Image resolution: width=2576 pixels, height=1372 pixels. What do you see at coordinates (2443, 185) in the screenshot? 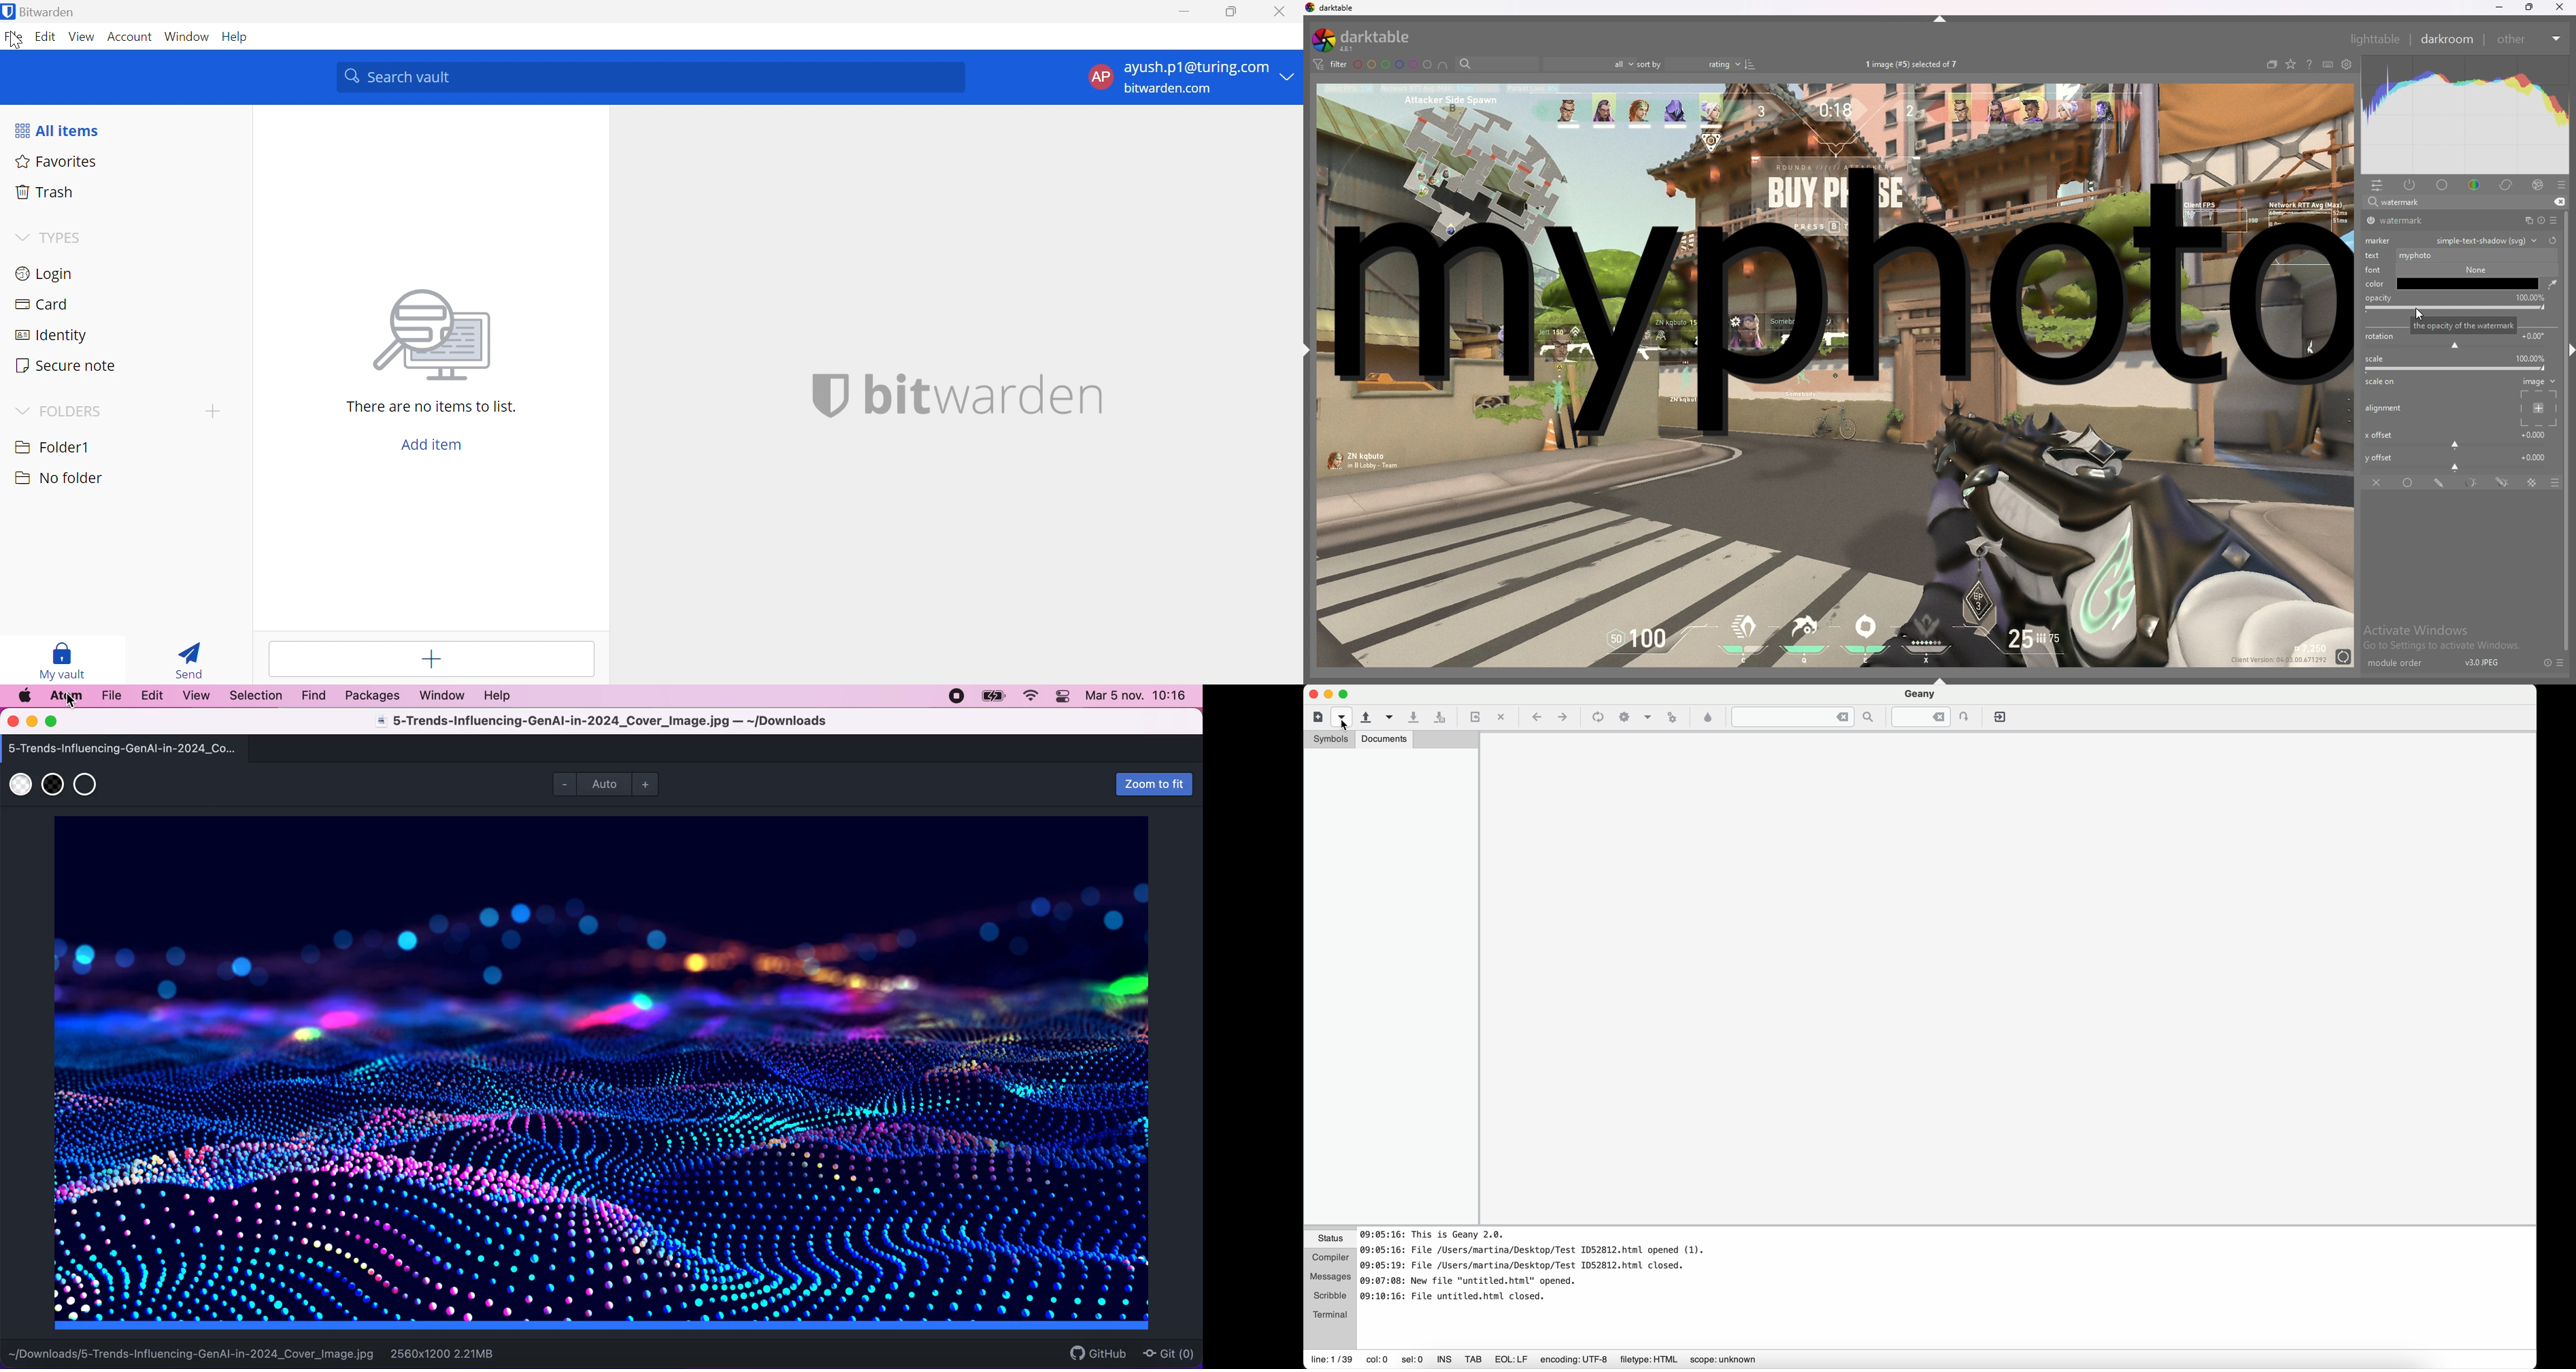
I see `base` at bounding box center [2443, 185].